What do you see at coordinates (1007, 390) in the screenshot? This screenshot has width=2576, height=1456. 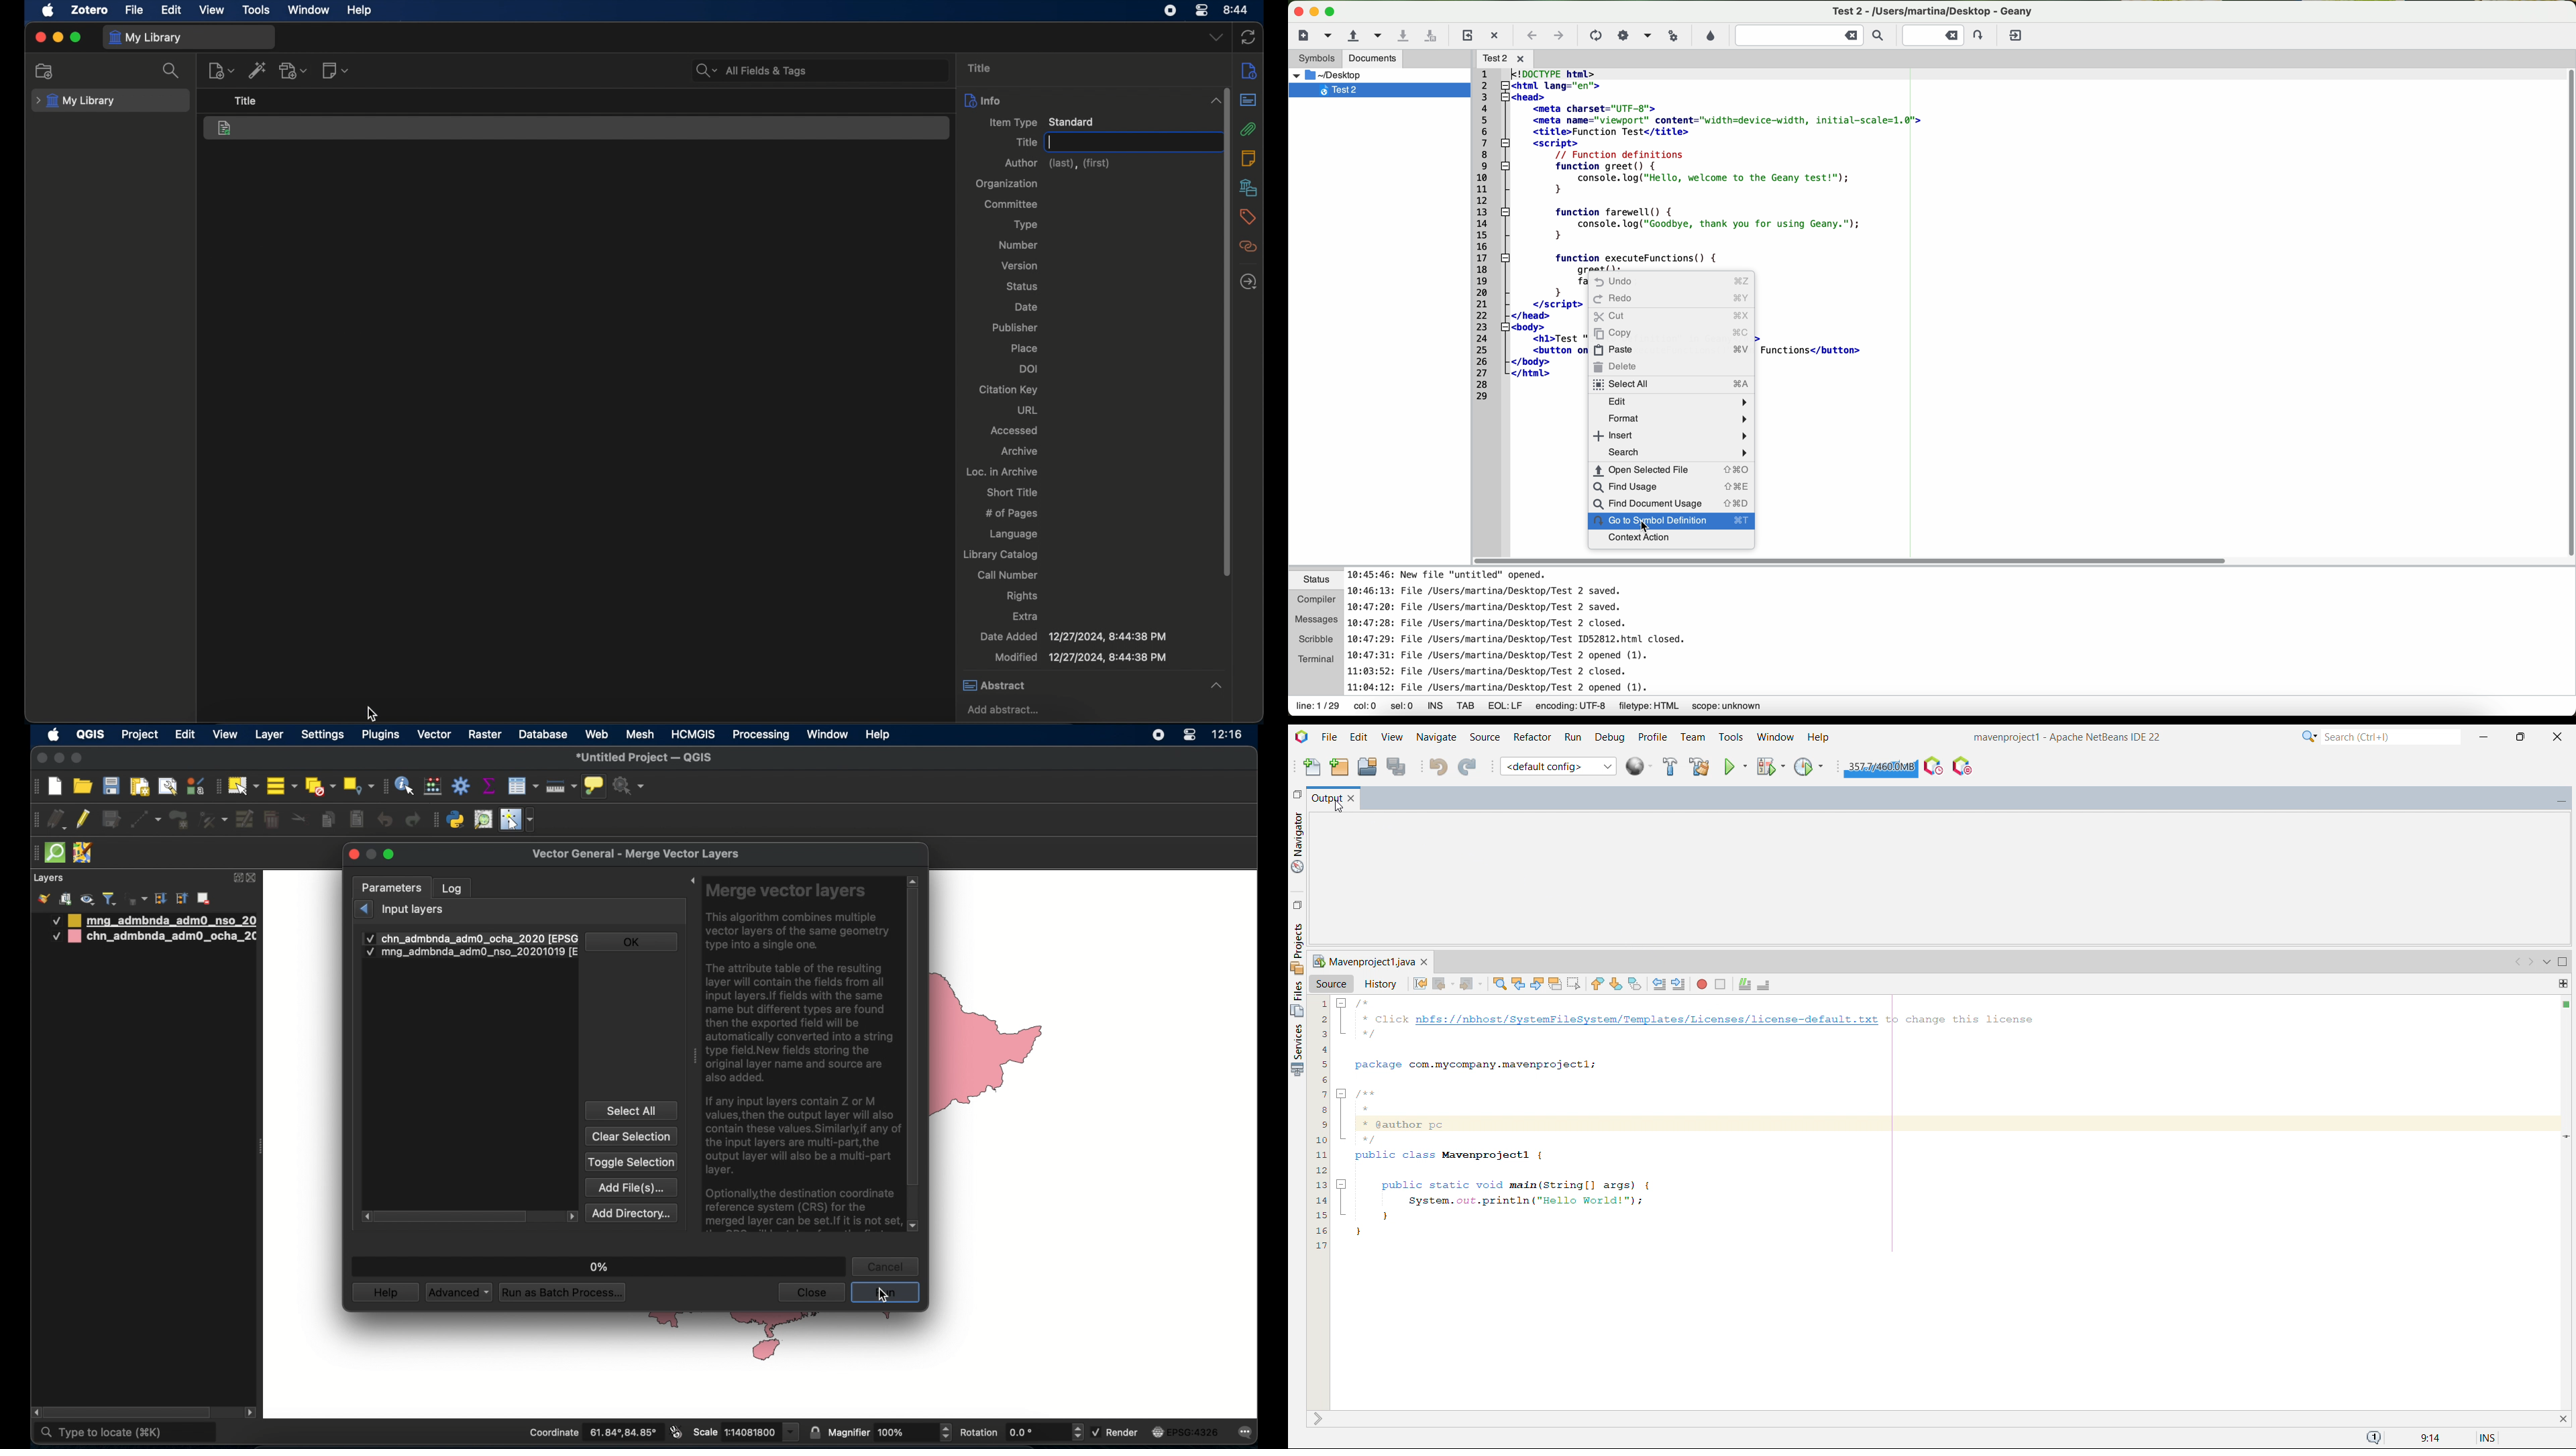 I see `citation key` at bounding box center [1007, 390].